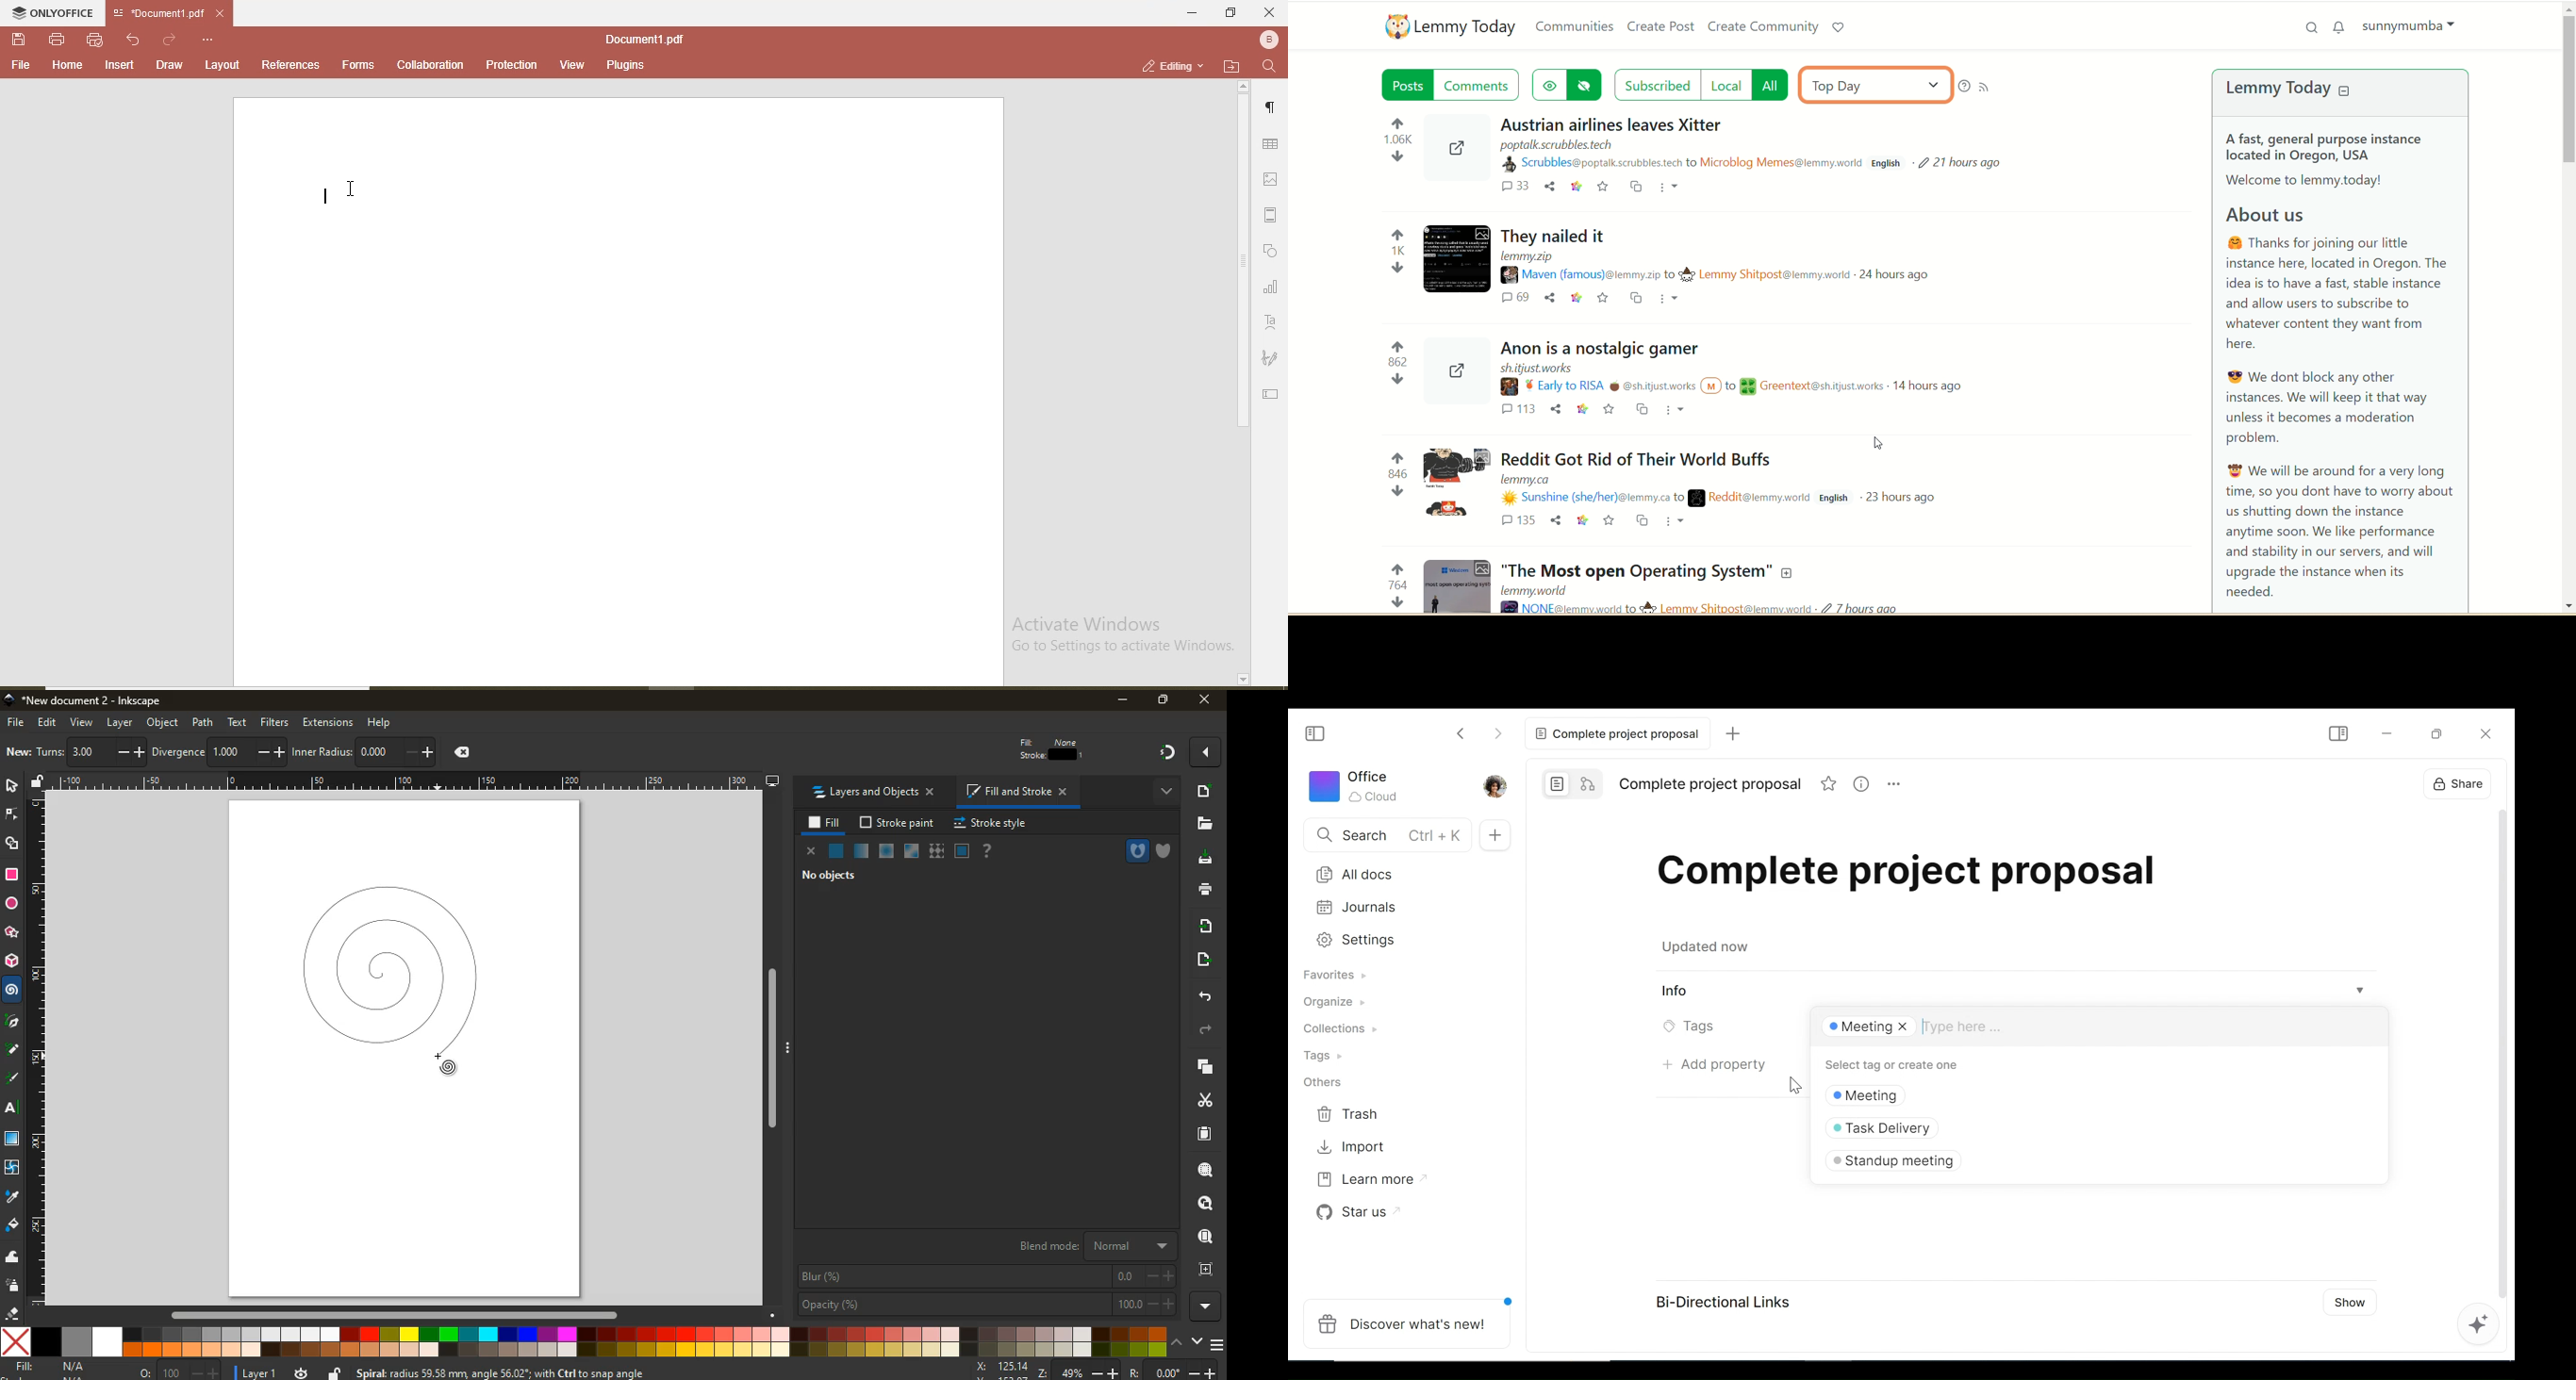 The image size is (2576, 1400). What do you see at coordinates (257, 1371) in the screenshot?
I see `layer` at bounding box center [257, 1371].